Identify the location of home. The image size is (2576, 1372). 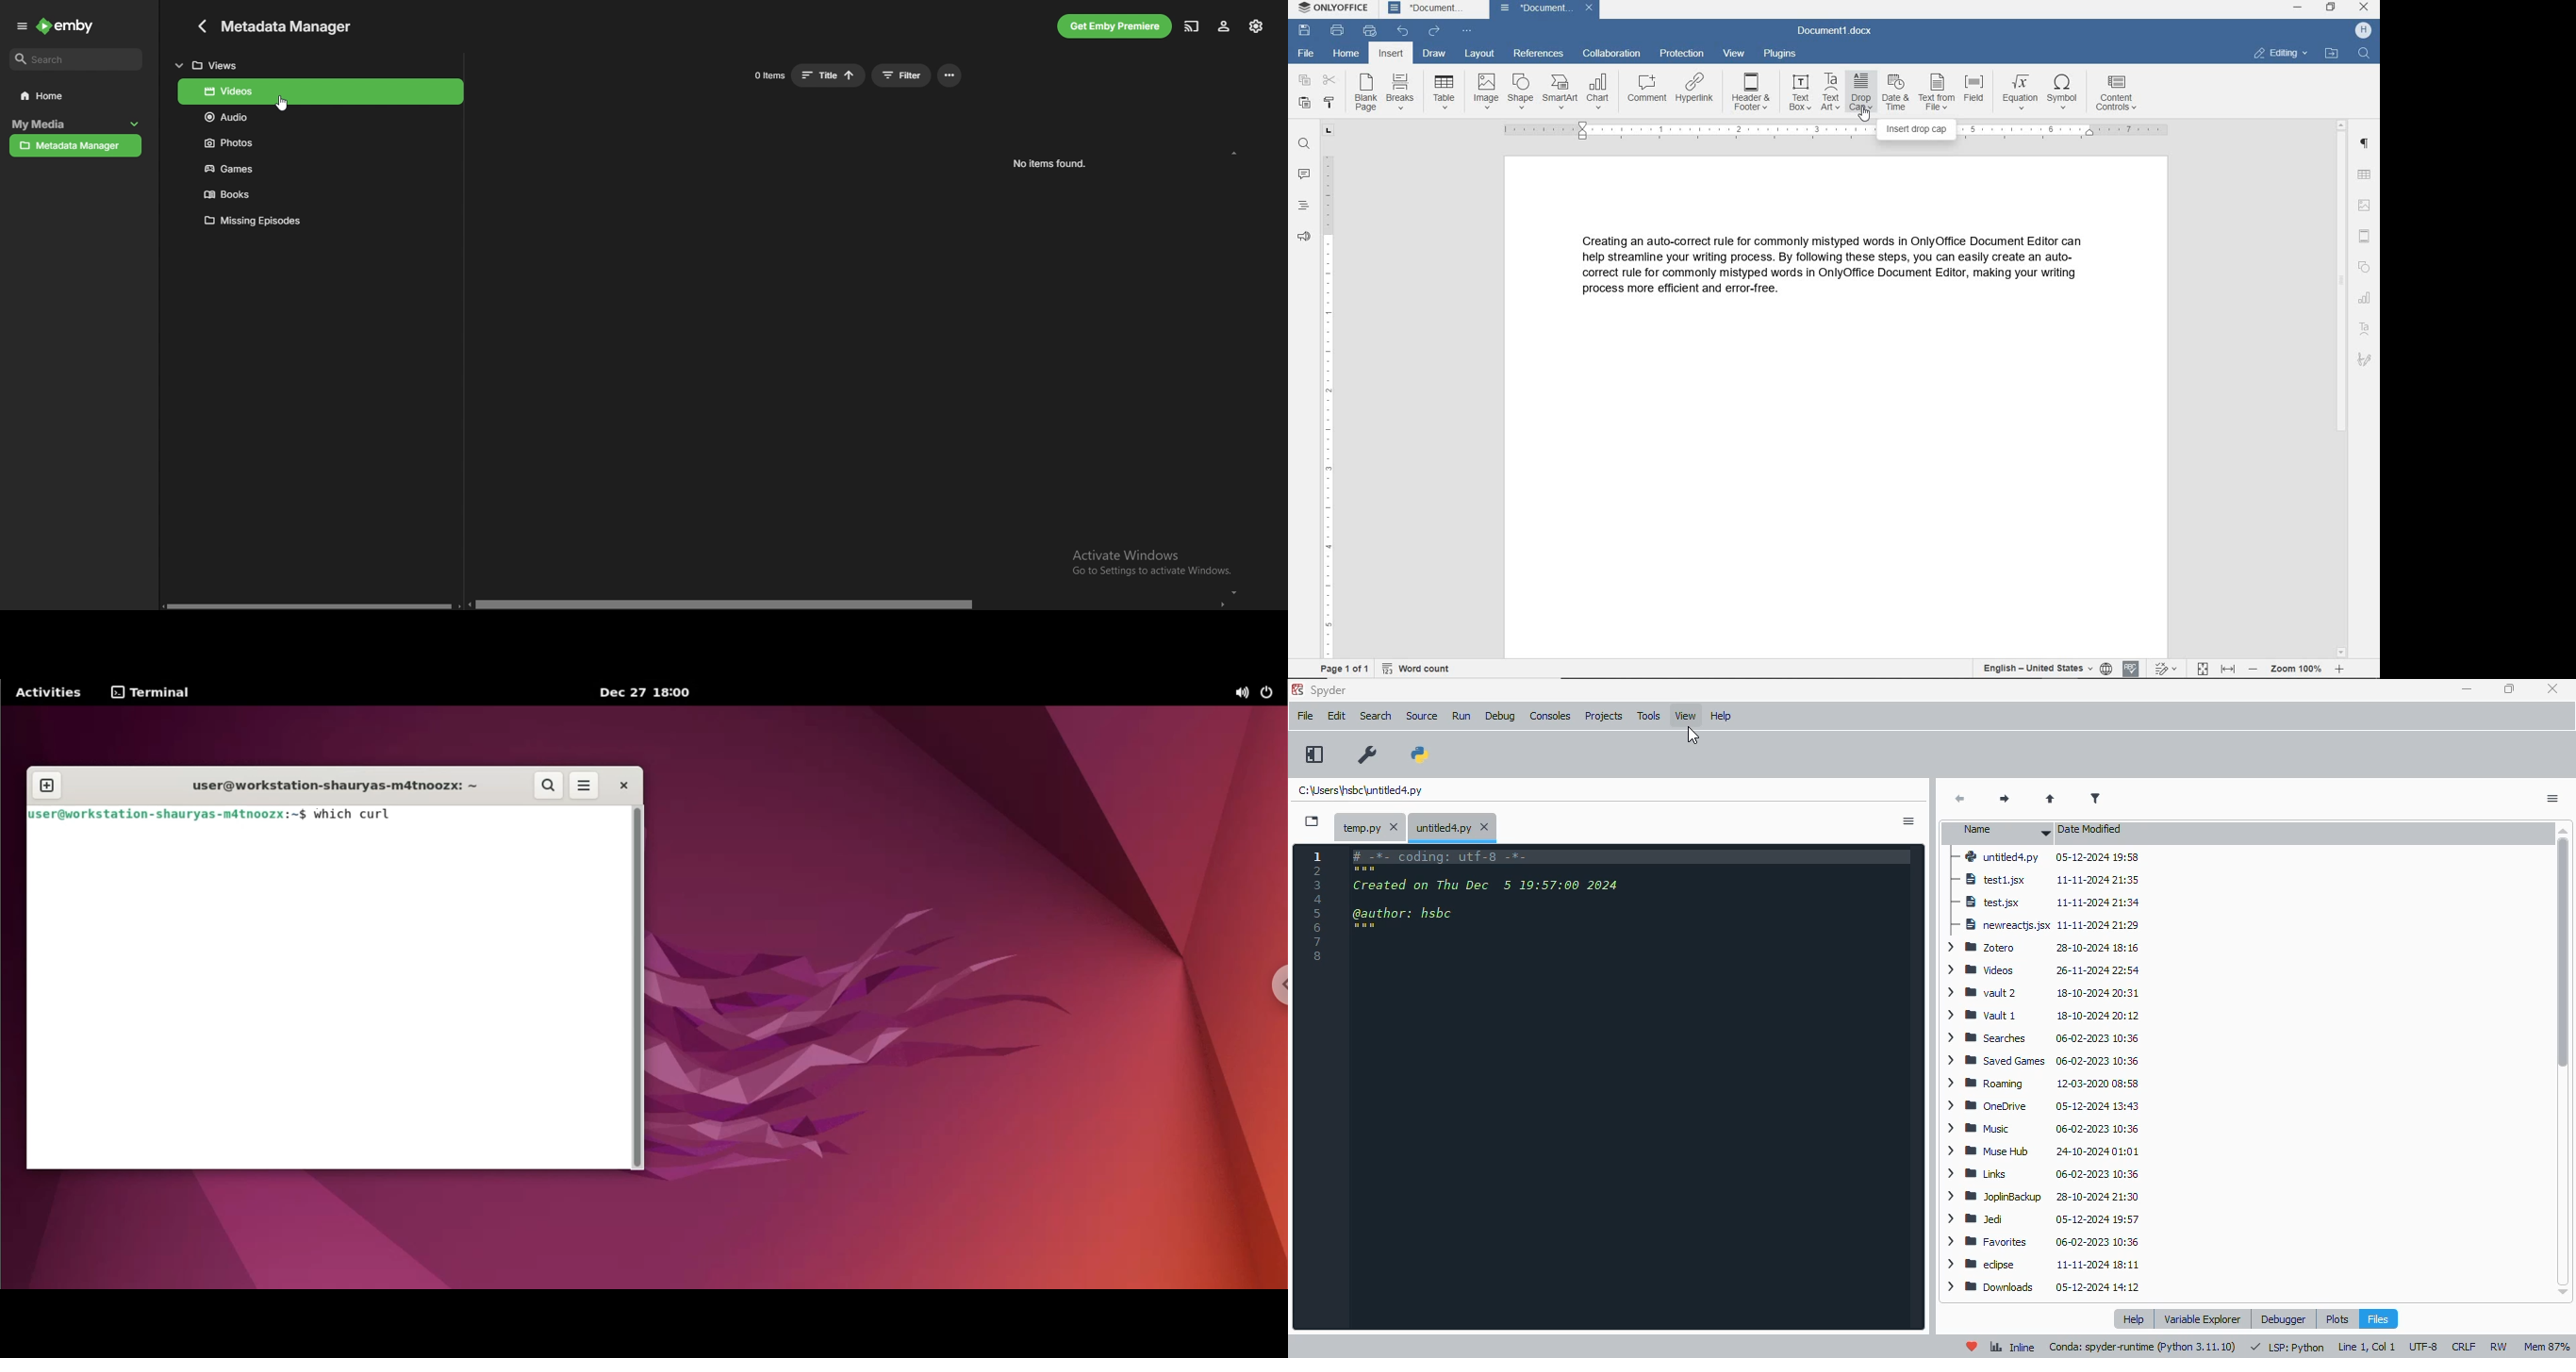
(1347, 52).